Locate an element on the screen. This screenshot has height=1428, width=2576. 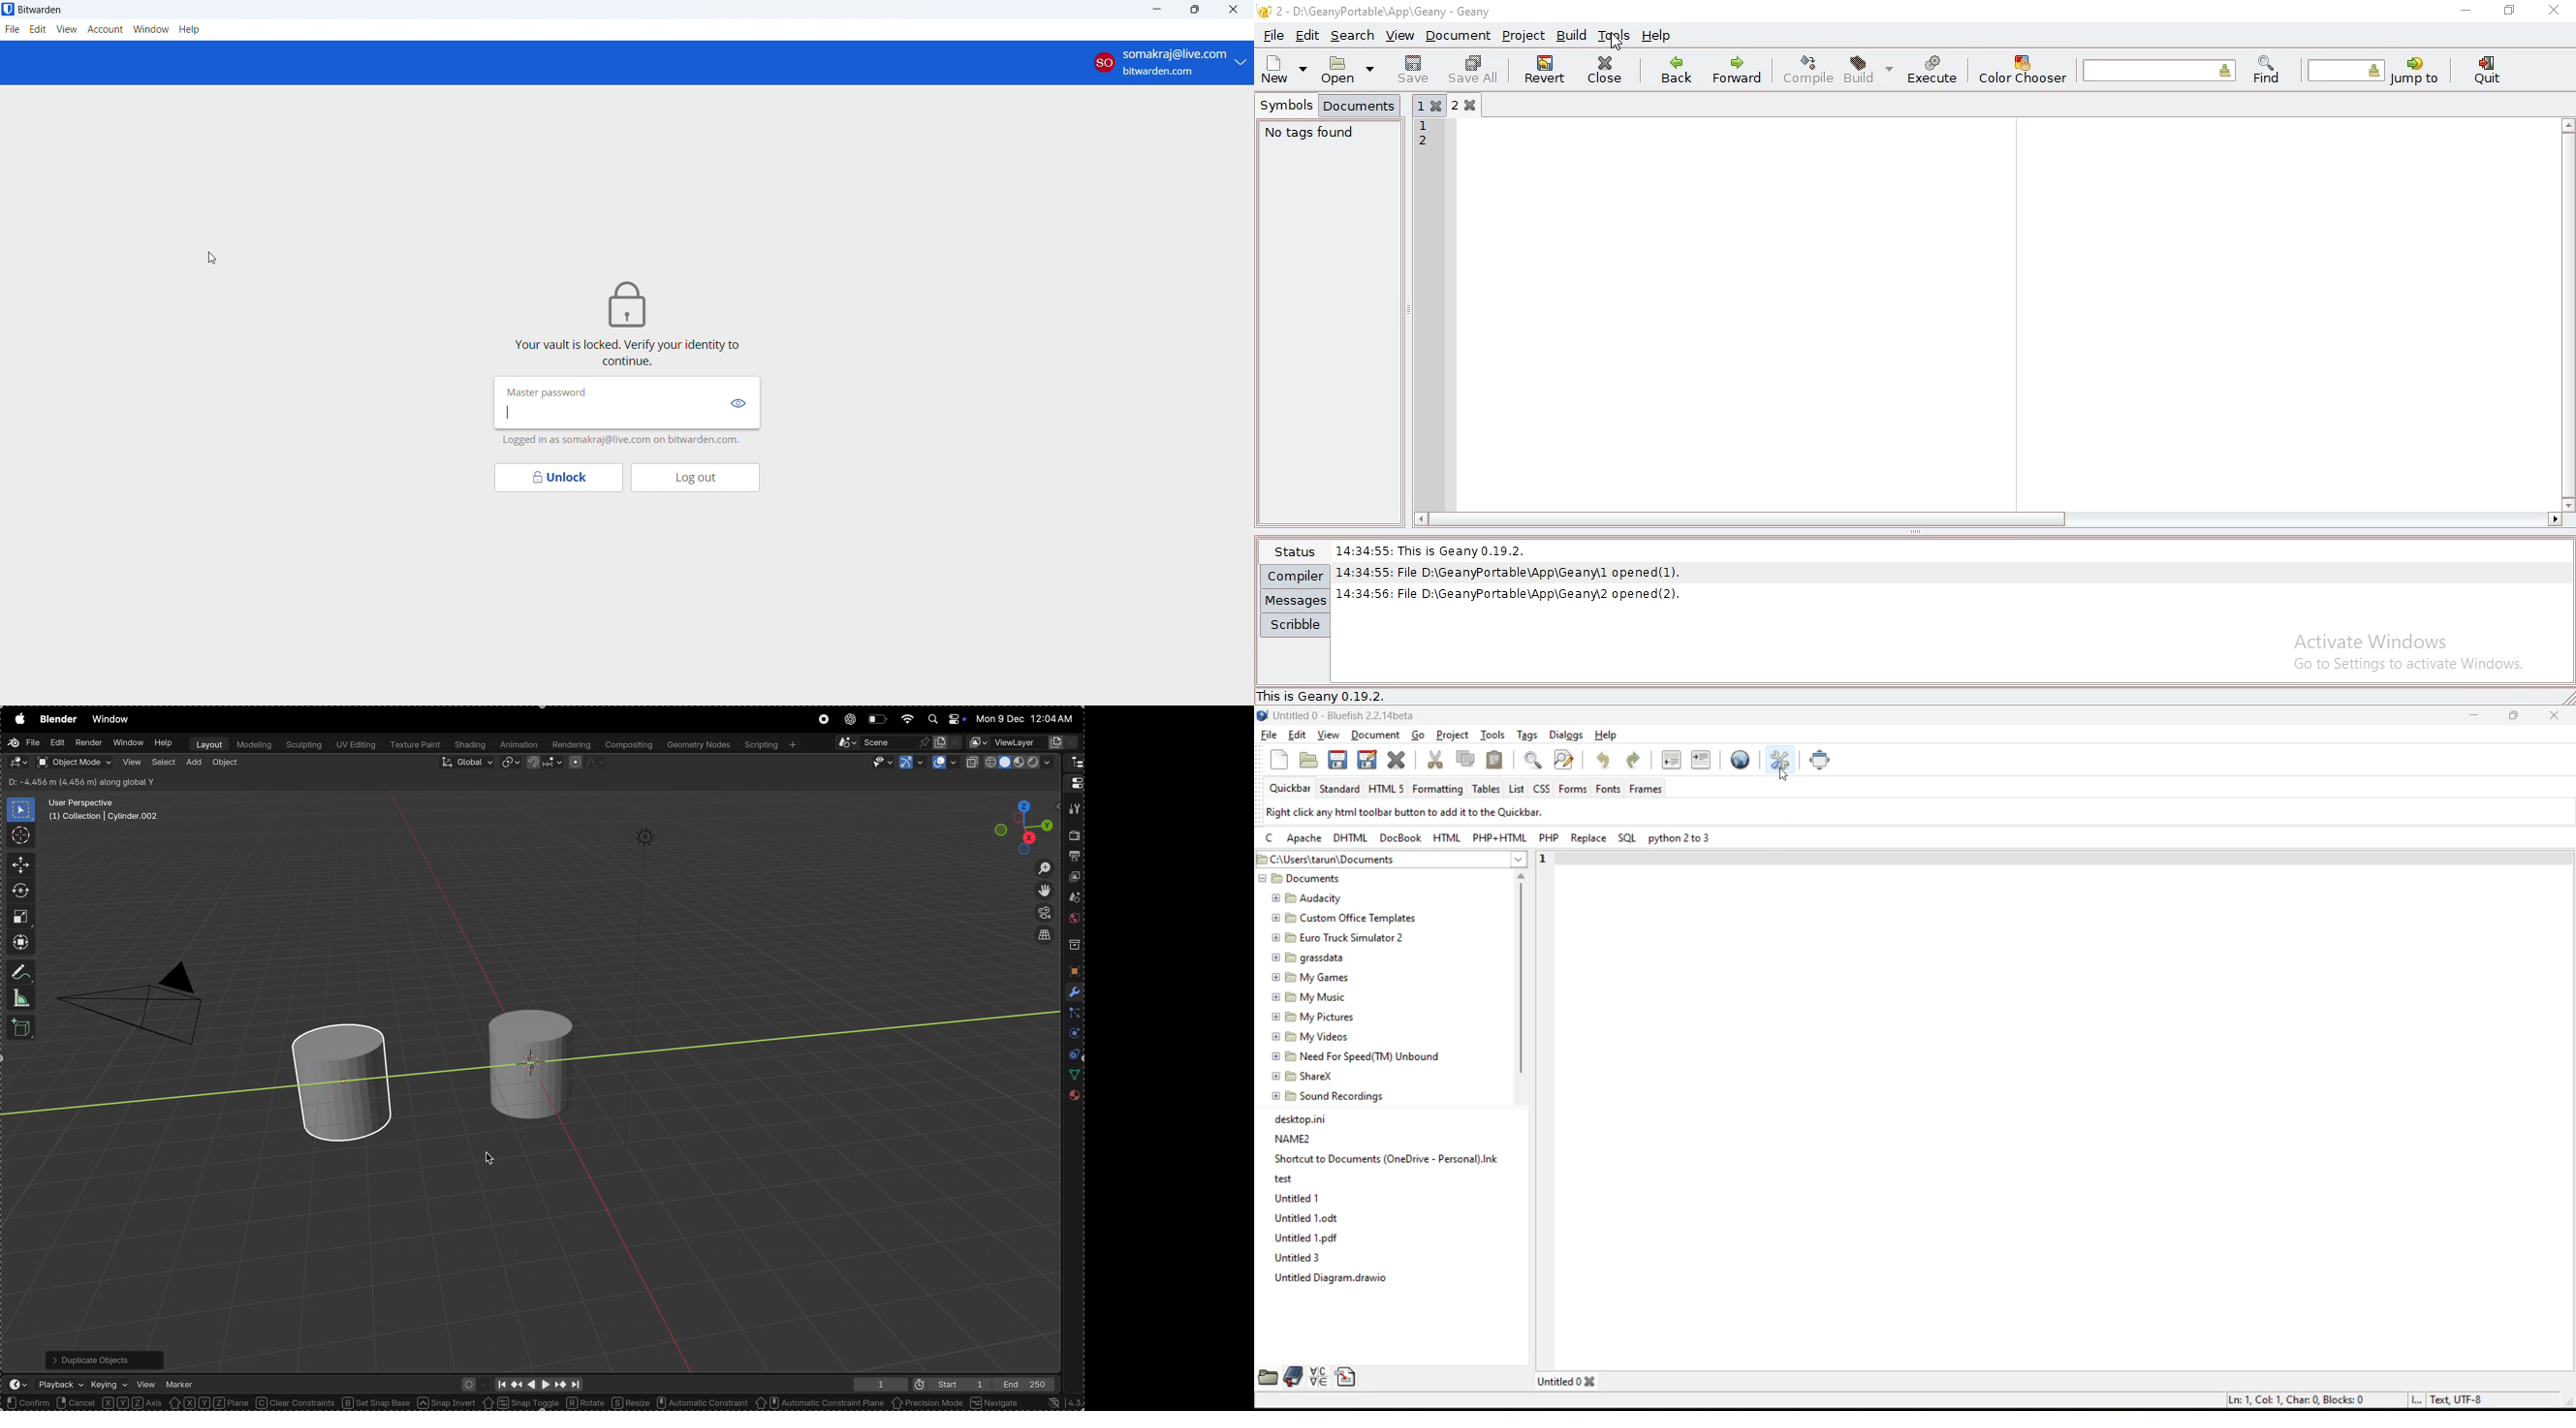
frames is located at coordinates (1647, 790).